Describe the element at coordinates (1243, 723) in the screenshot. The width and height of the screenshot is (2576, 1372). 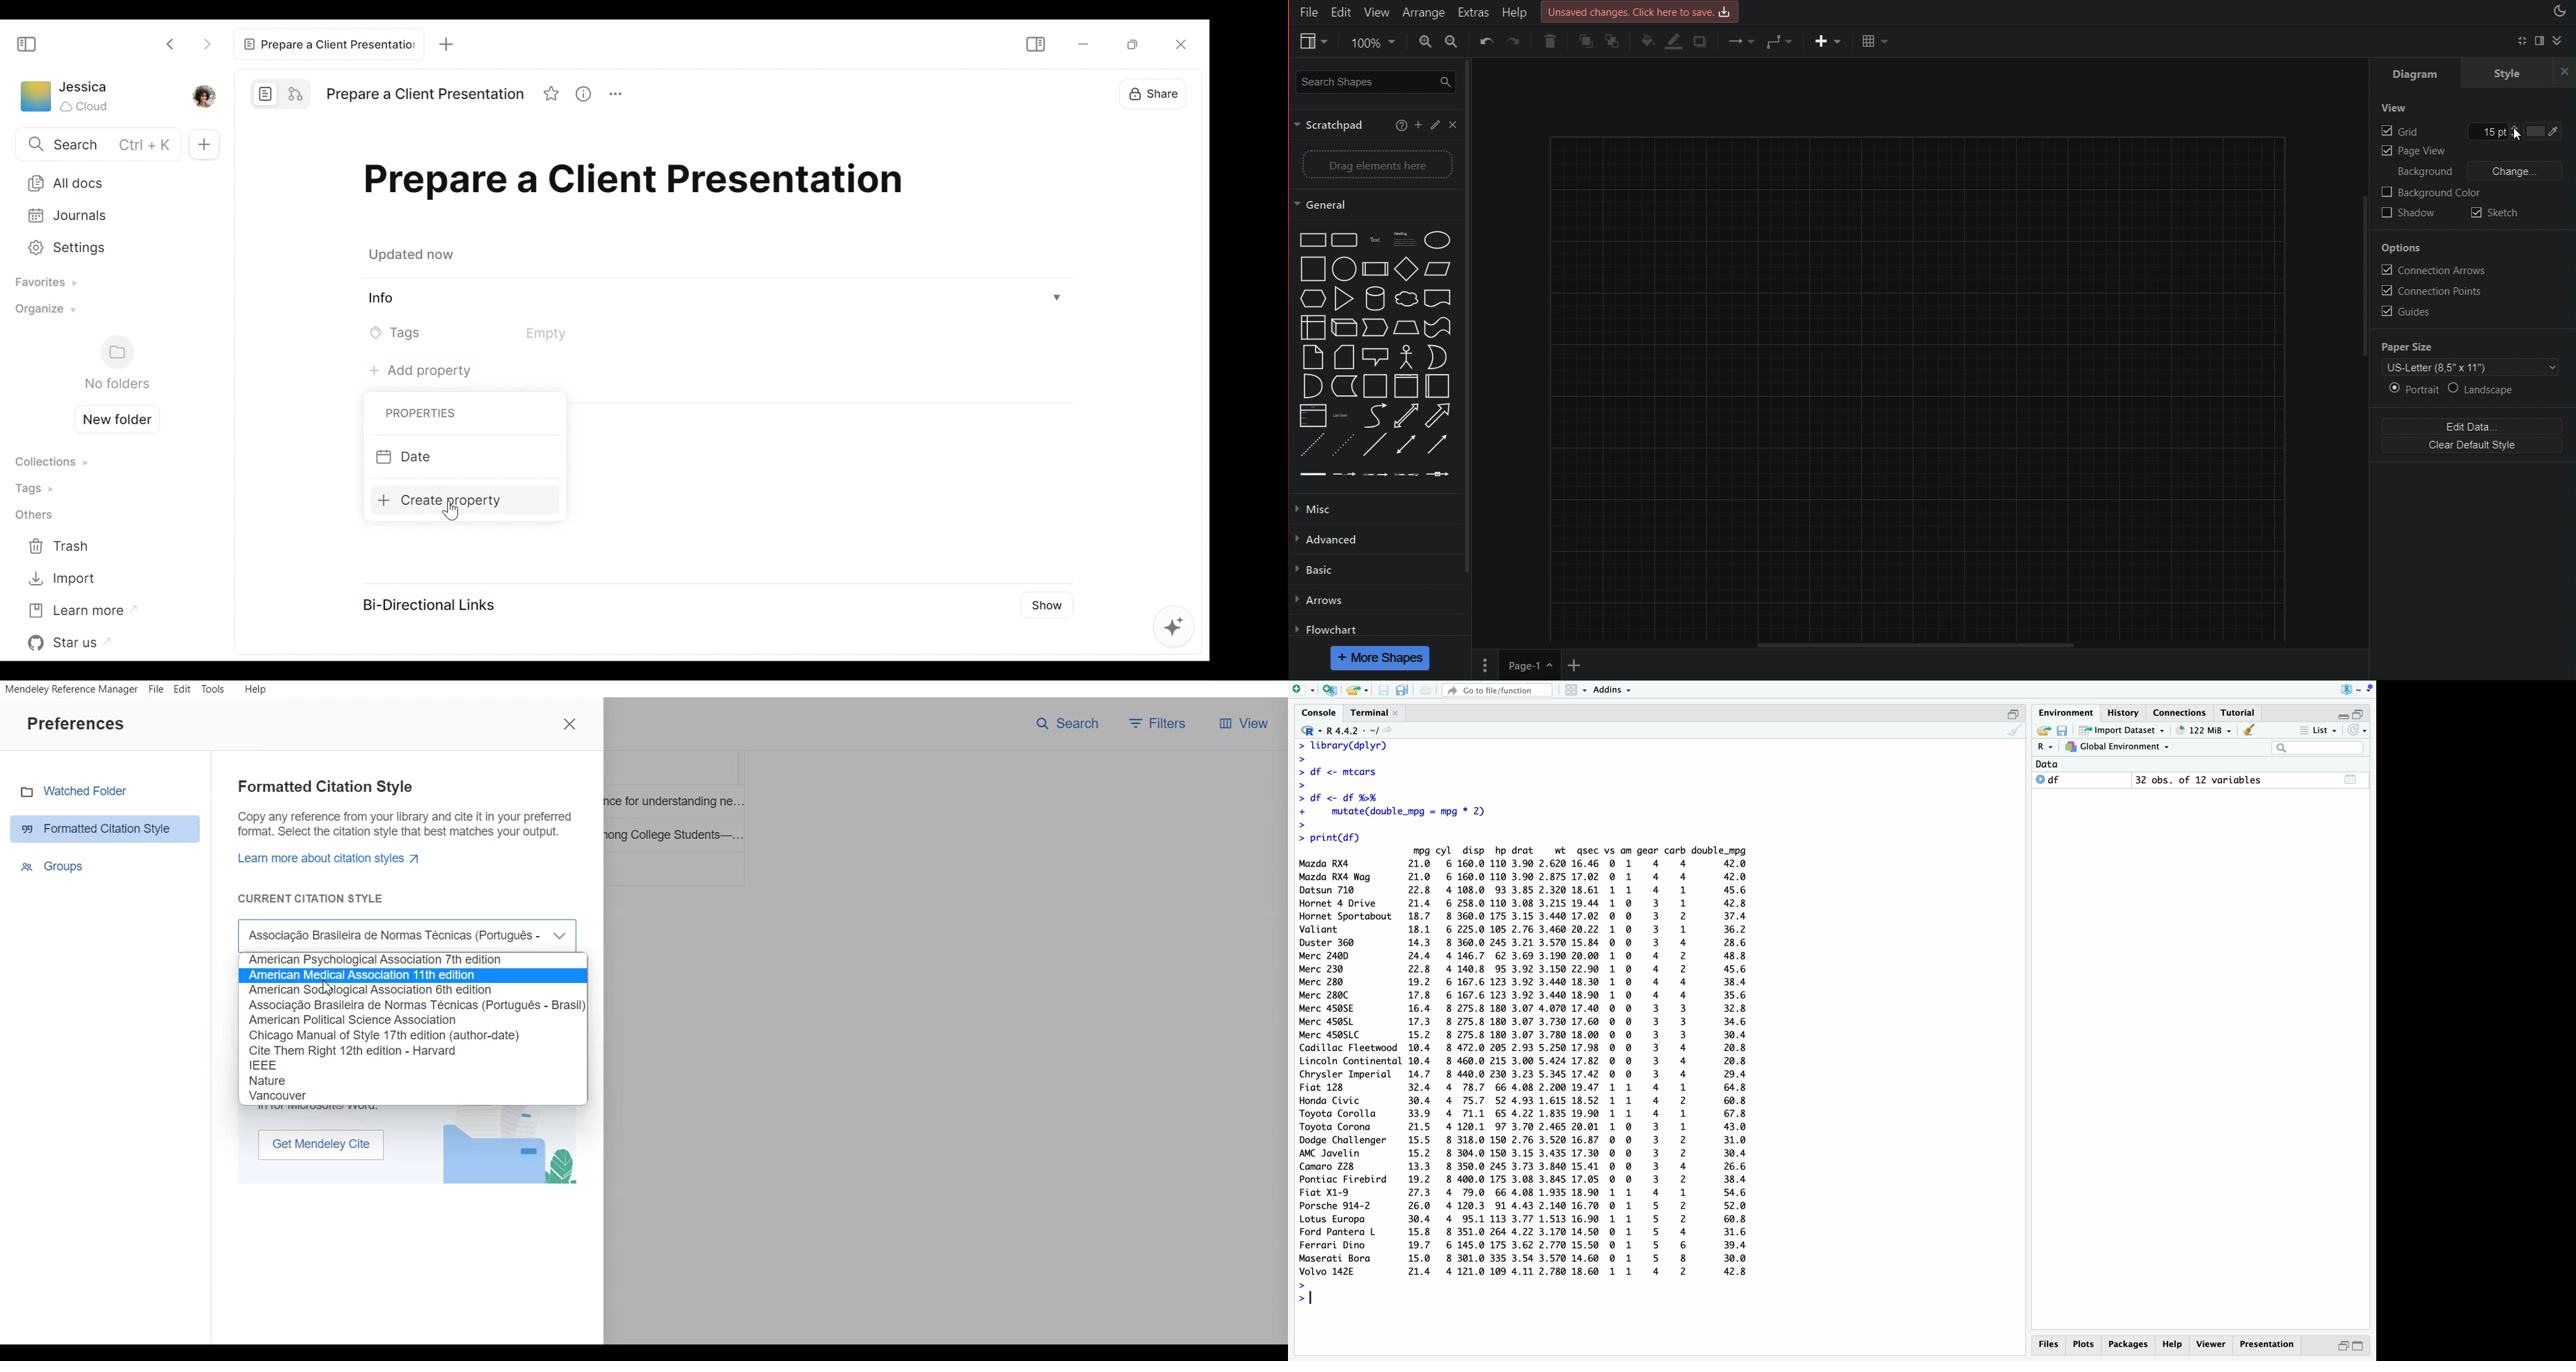
I see `Veiw` at that location.